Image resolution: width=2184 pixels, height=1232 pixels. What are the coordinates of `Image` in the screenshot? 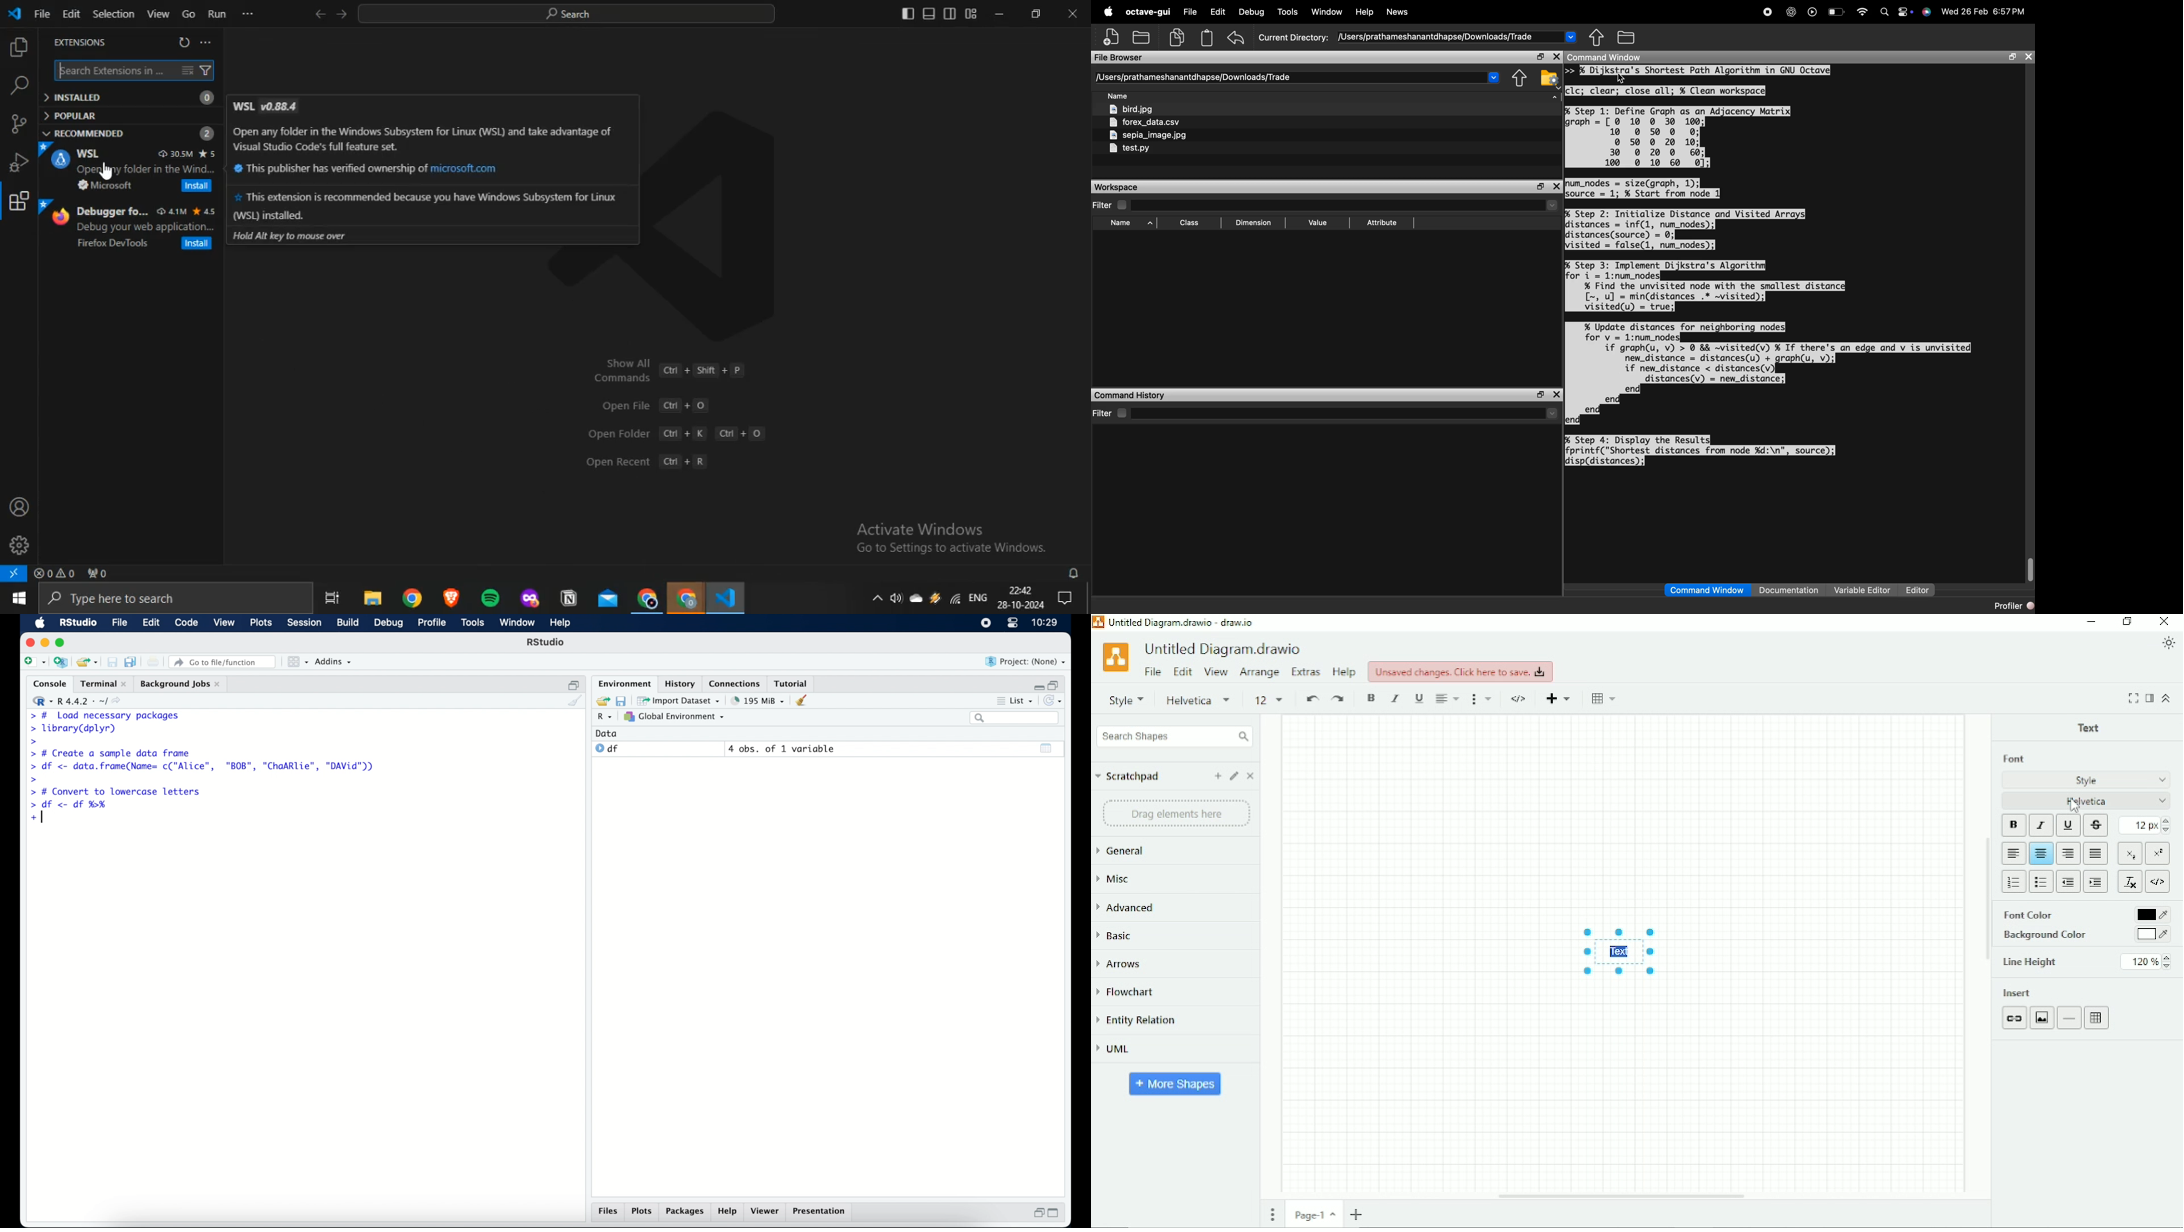 It's located at (2042, 1018).